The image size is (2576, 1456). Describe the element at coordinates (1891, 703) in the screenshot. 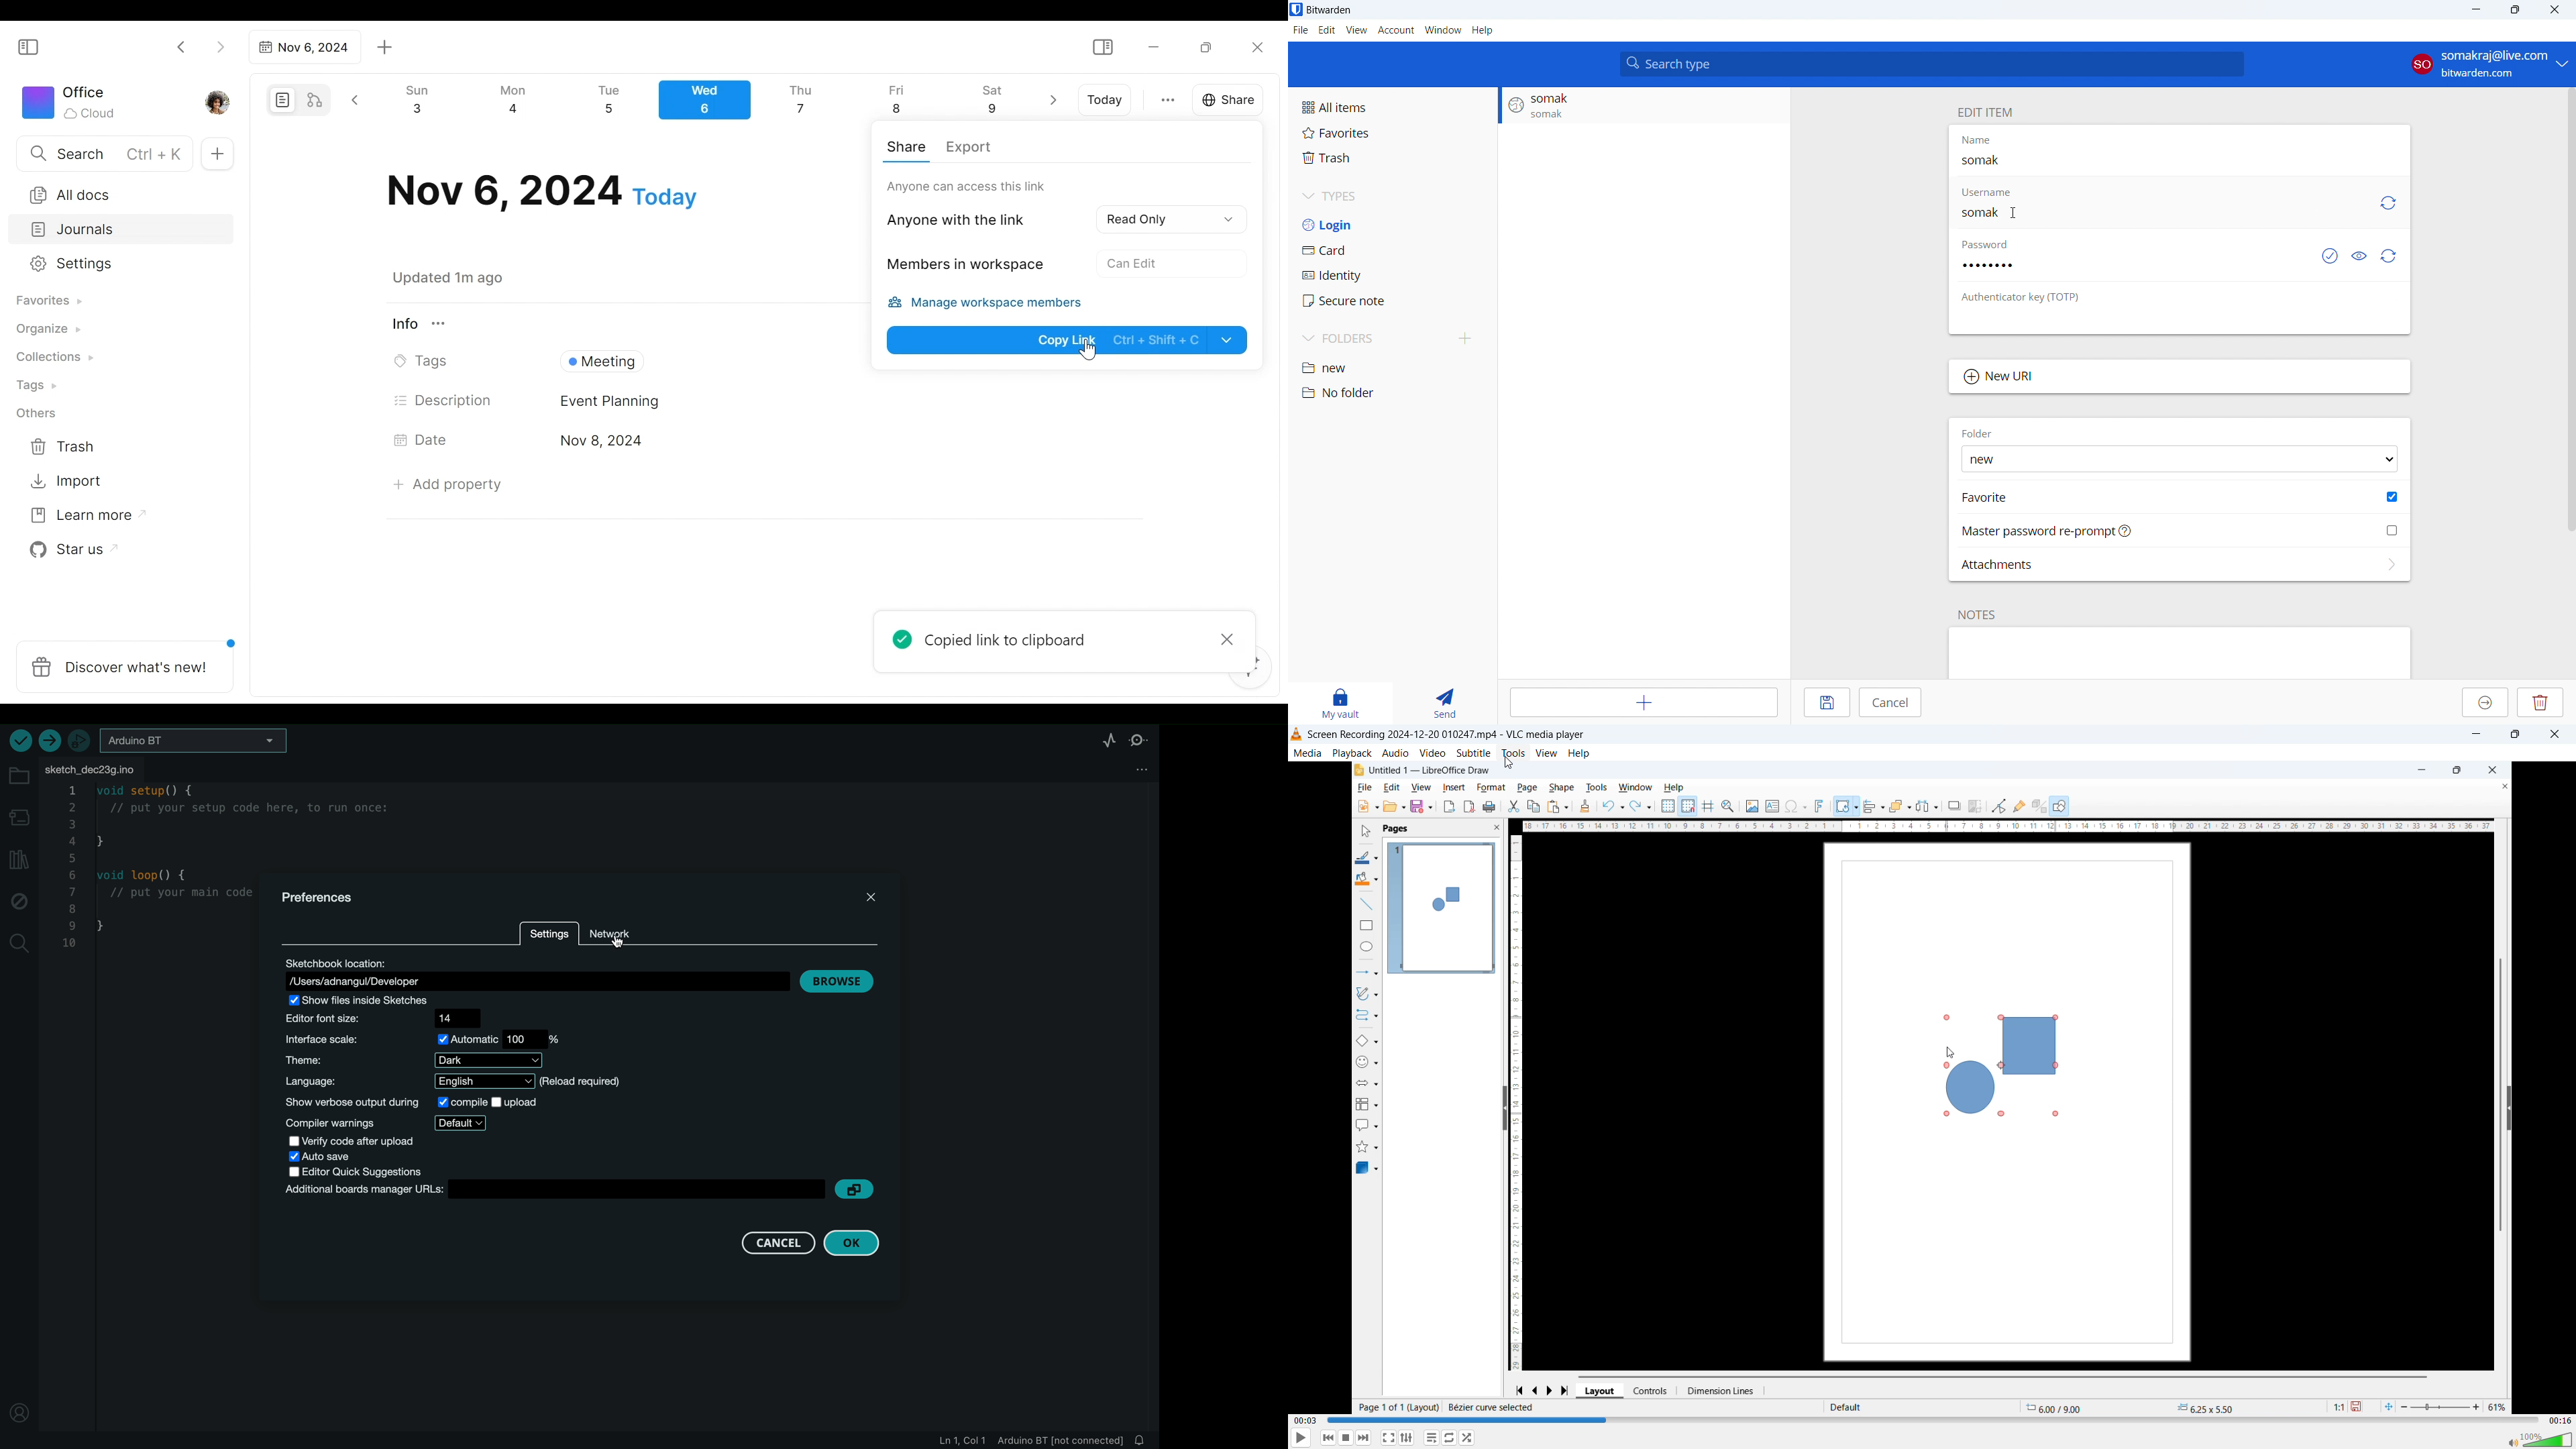

I see `cancel` at that location.